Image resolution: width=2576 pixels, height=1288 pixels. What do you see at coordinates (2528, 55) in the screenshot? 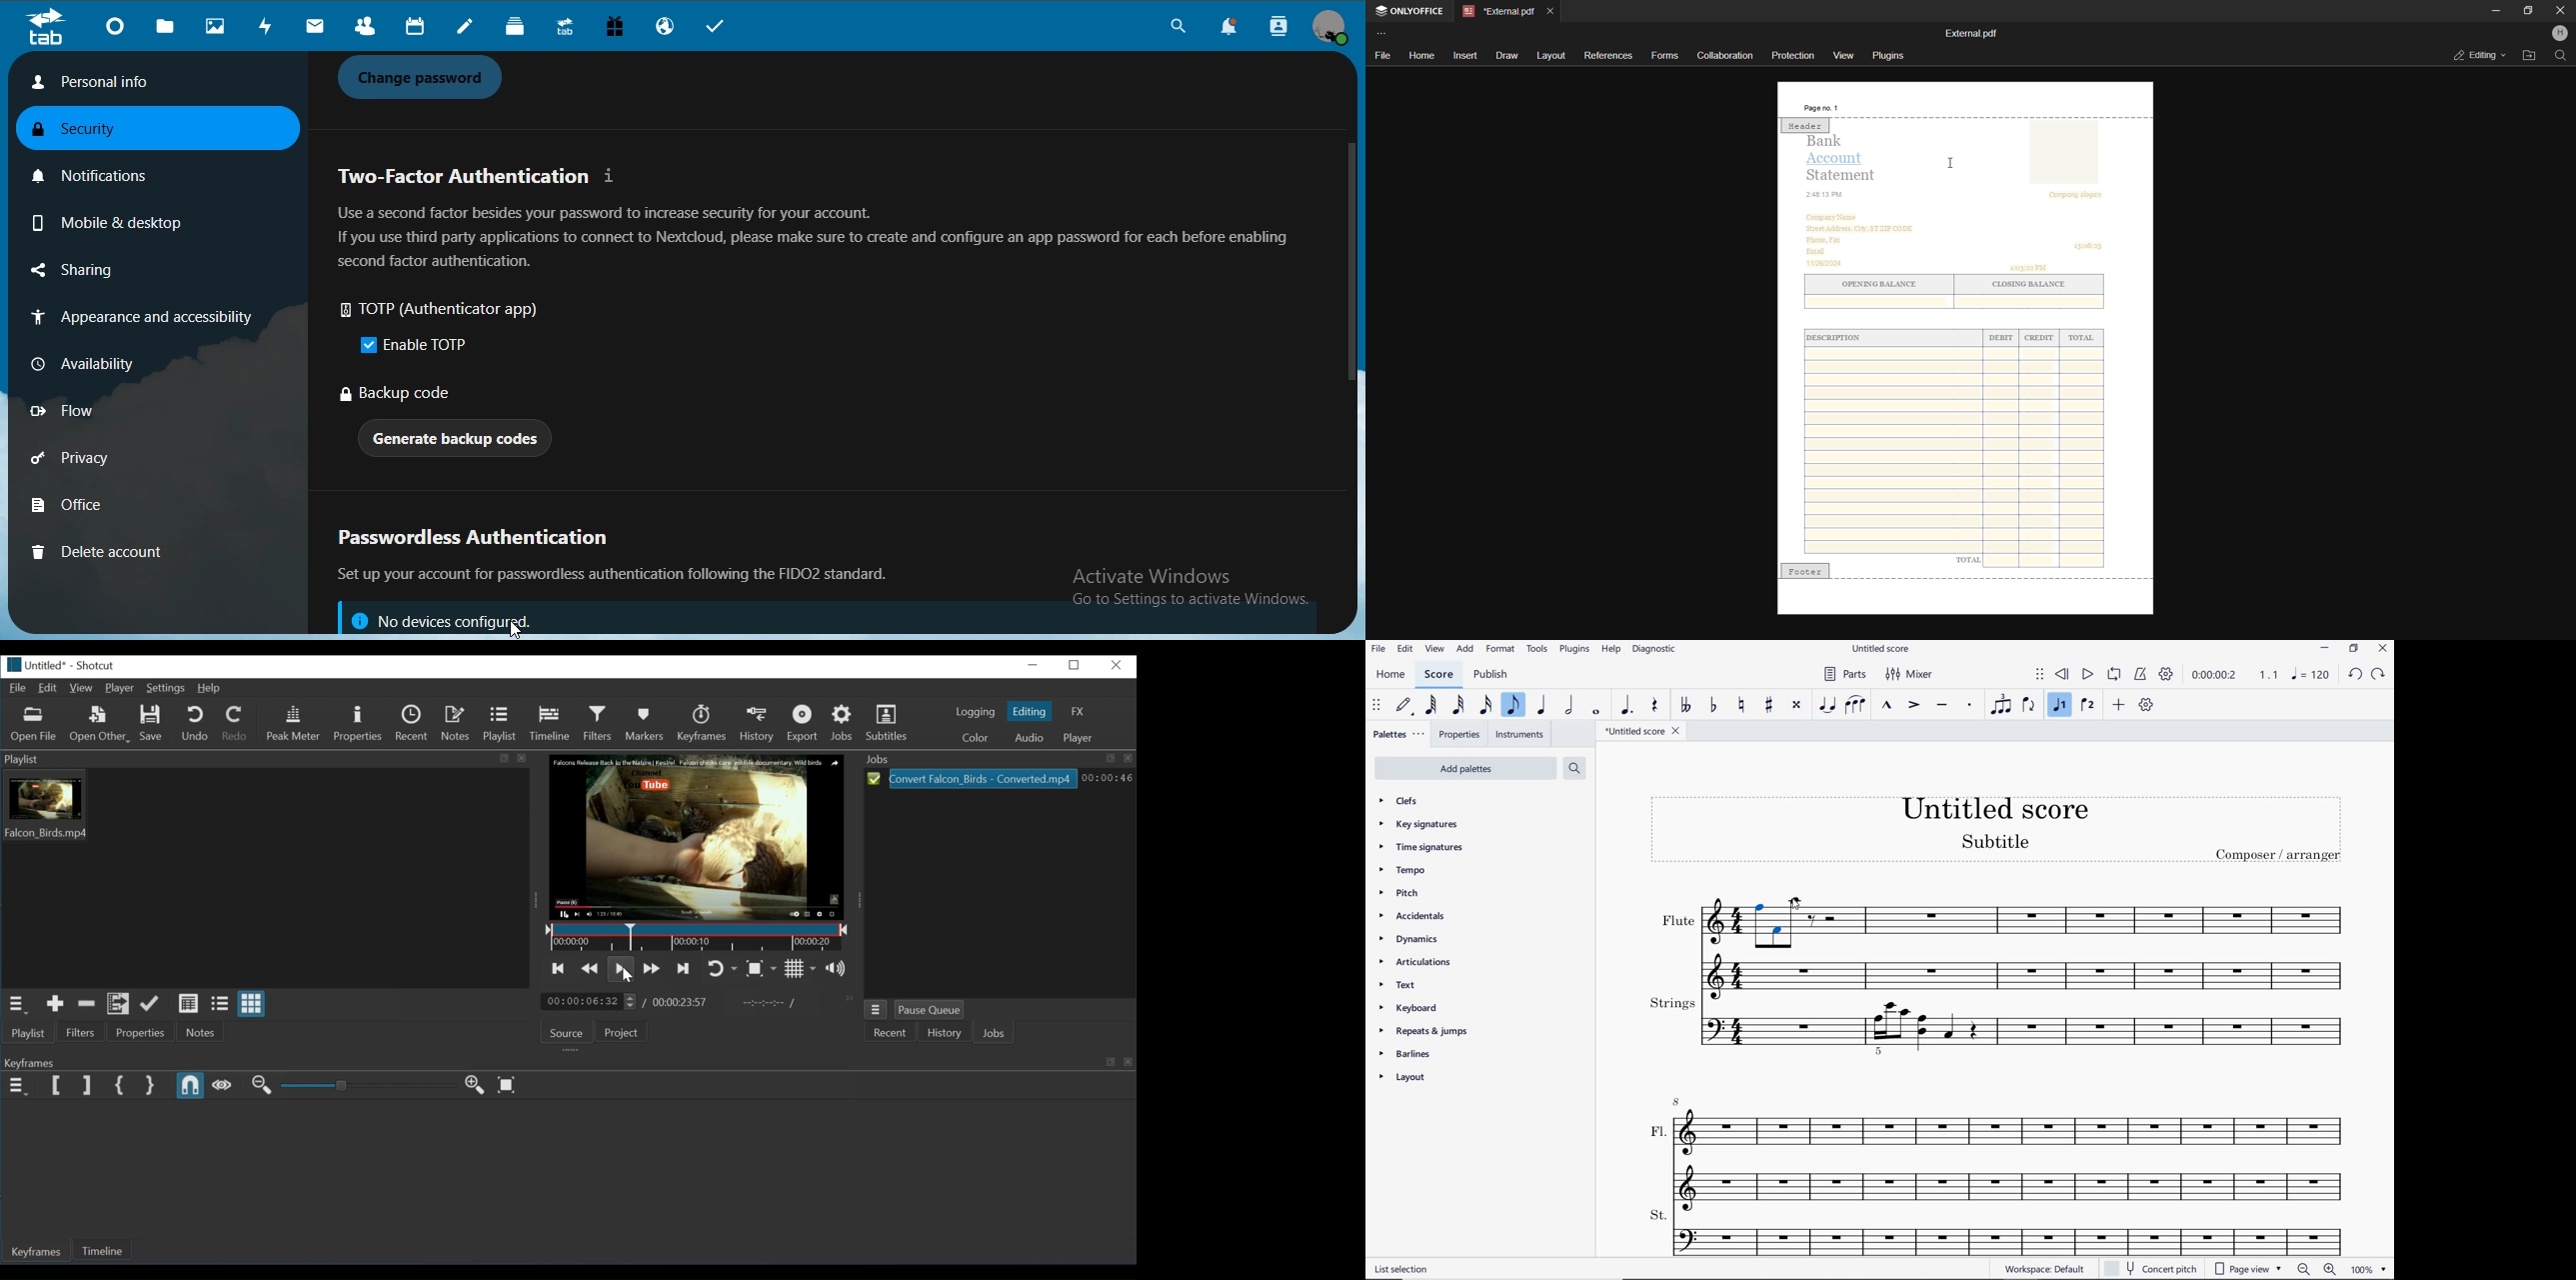
I see `open file location` at bounding box center [2528, 55].